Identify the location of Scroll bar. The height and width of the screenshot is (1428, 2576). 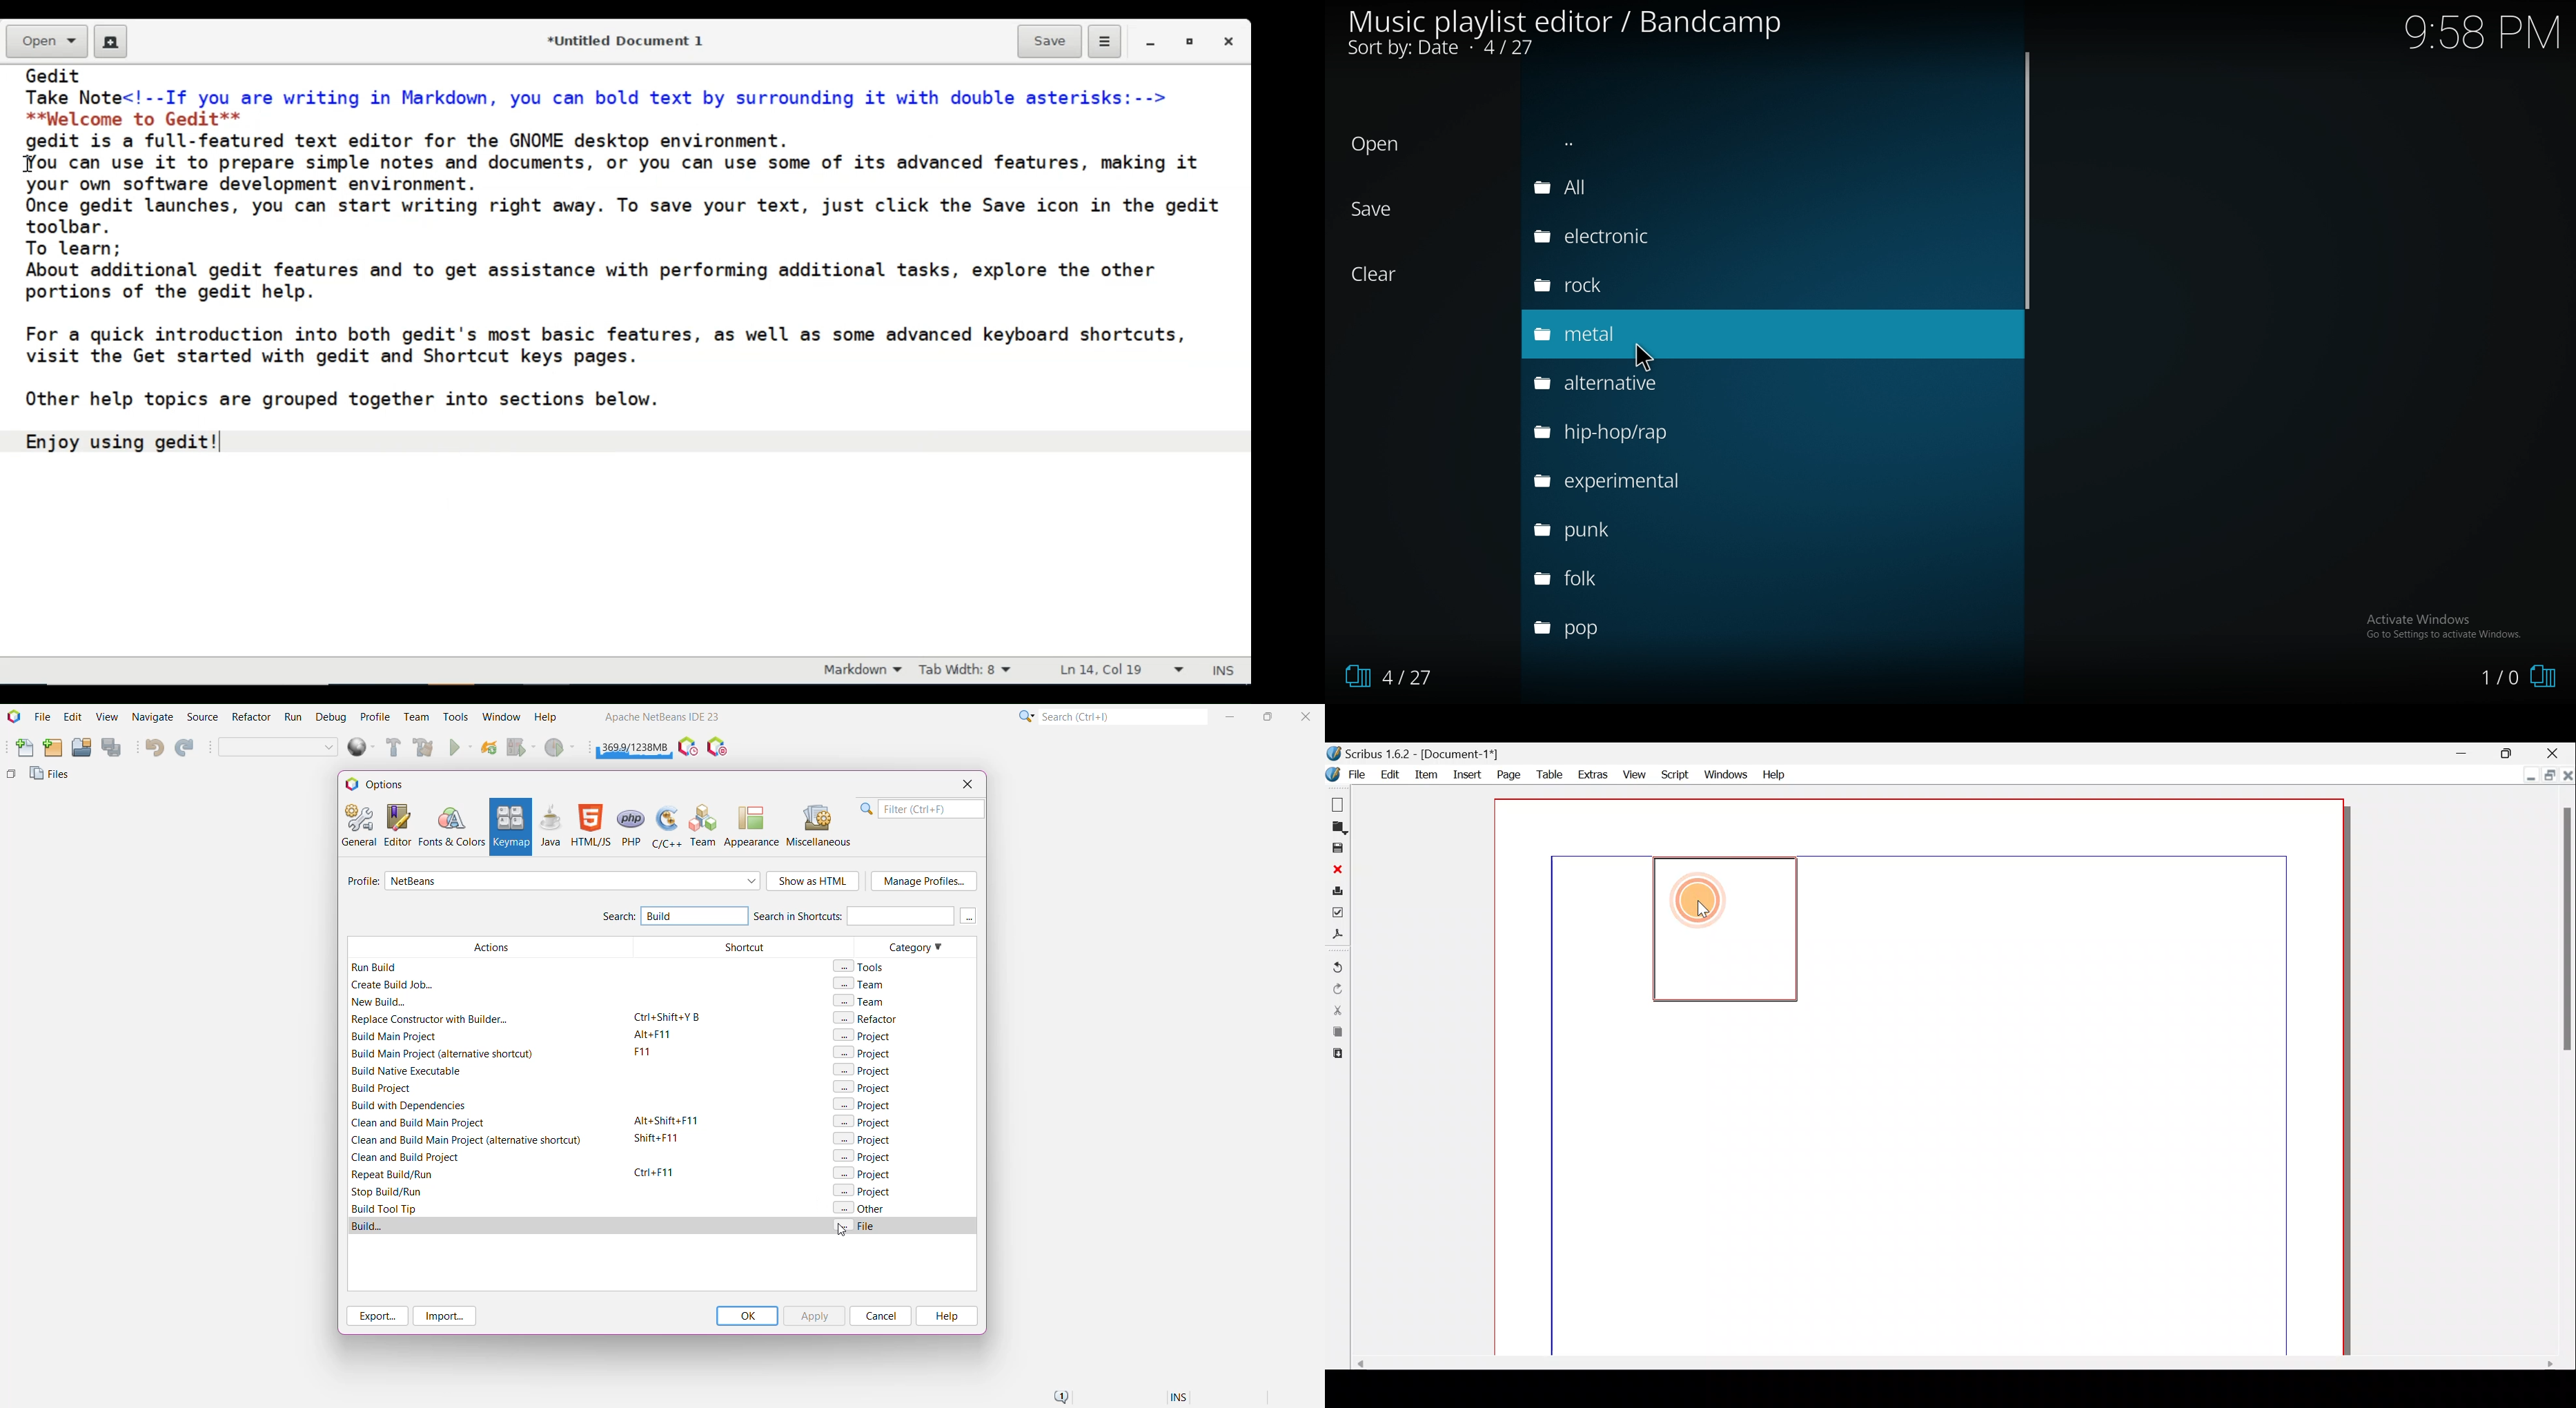
(2567, 1073).